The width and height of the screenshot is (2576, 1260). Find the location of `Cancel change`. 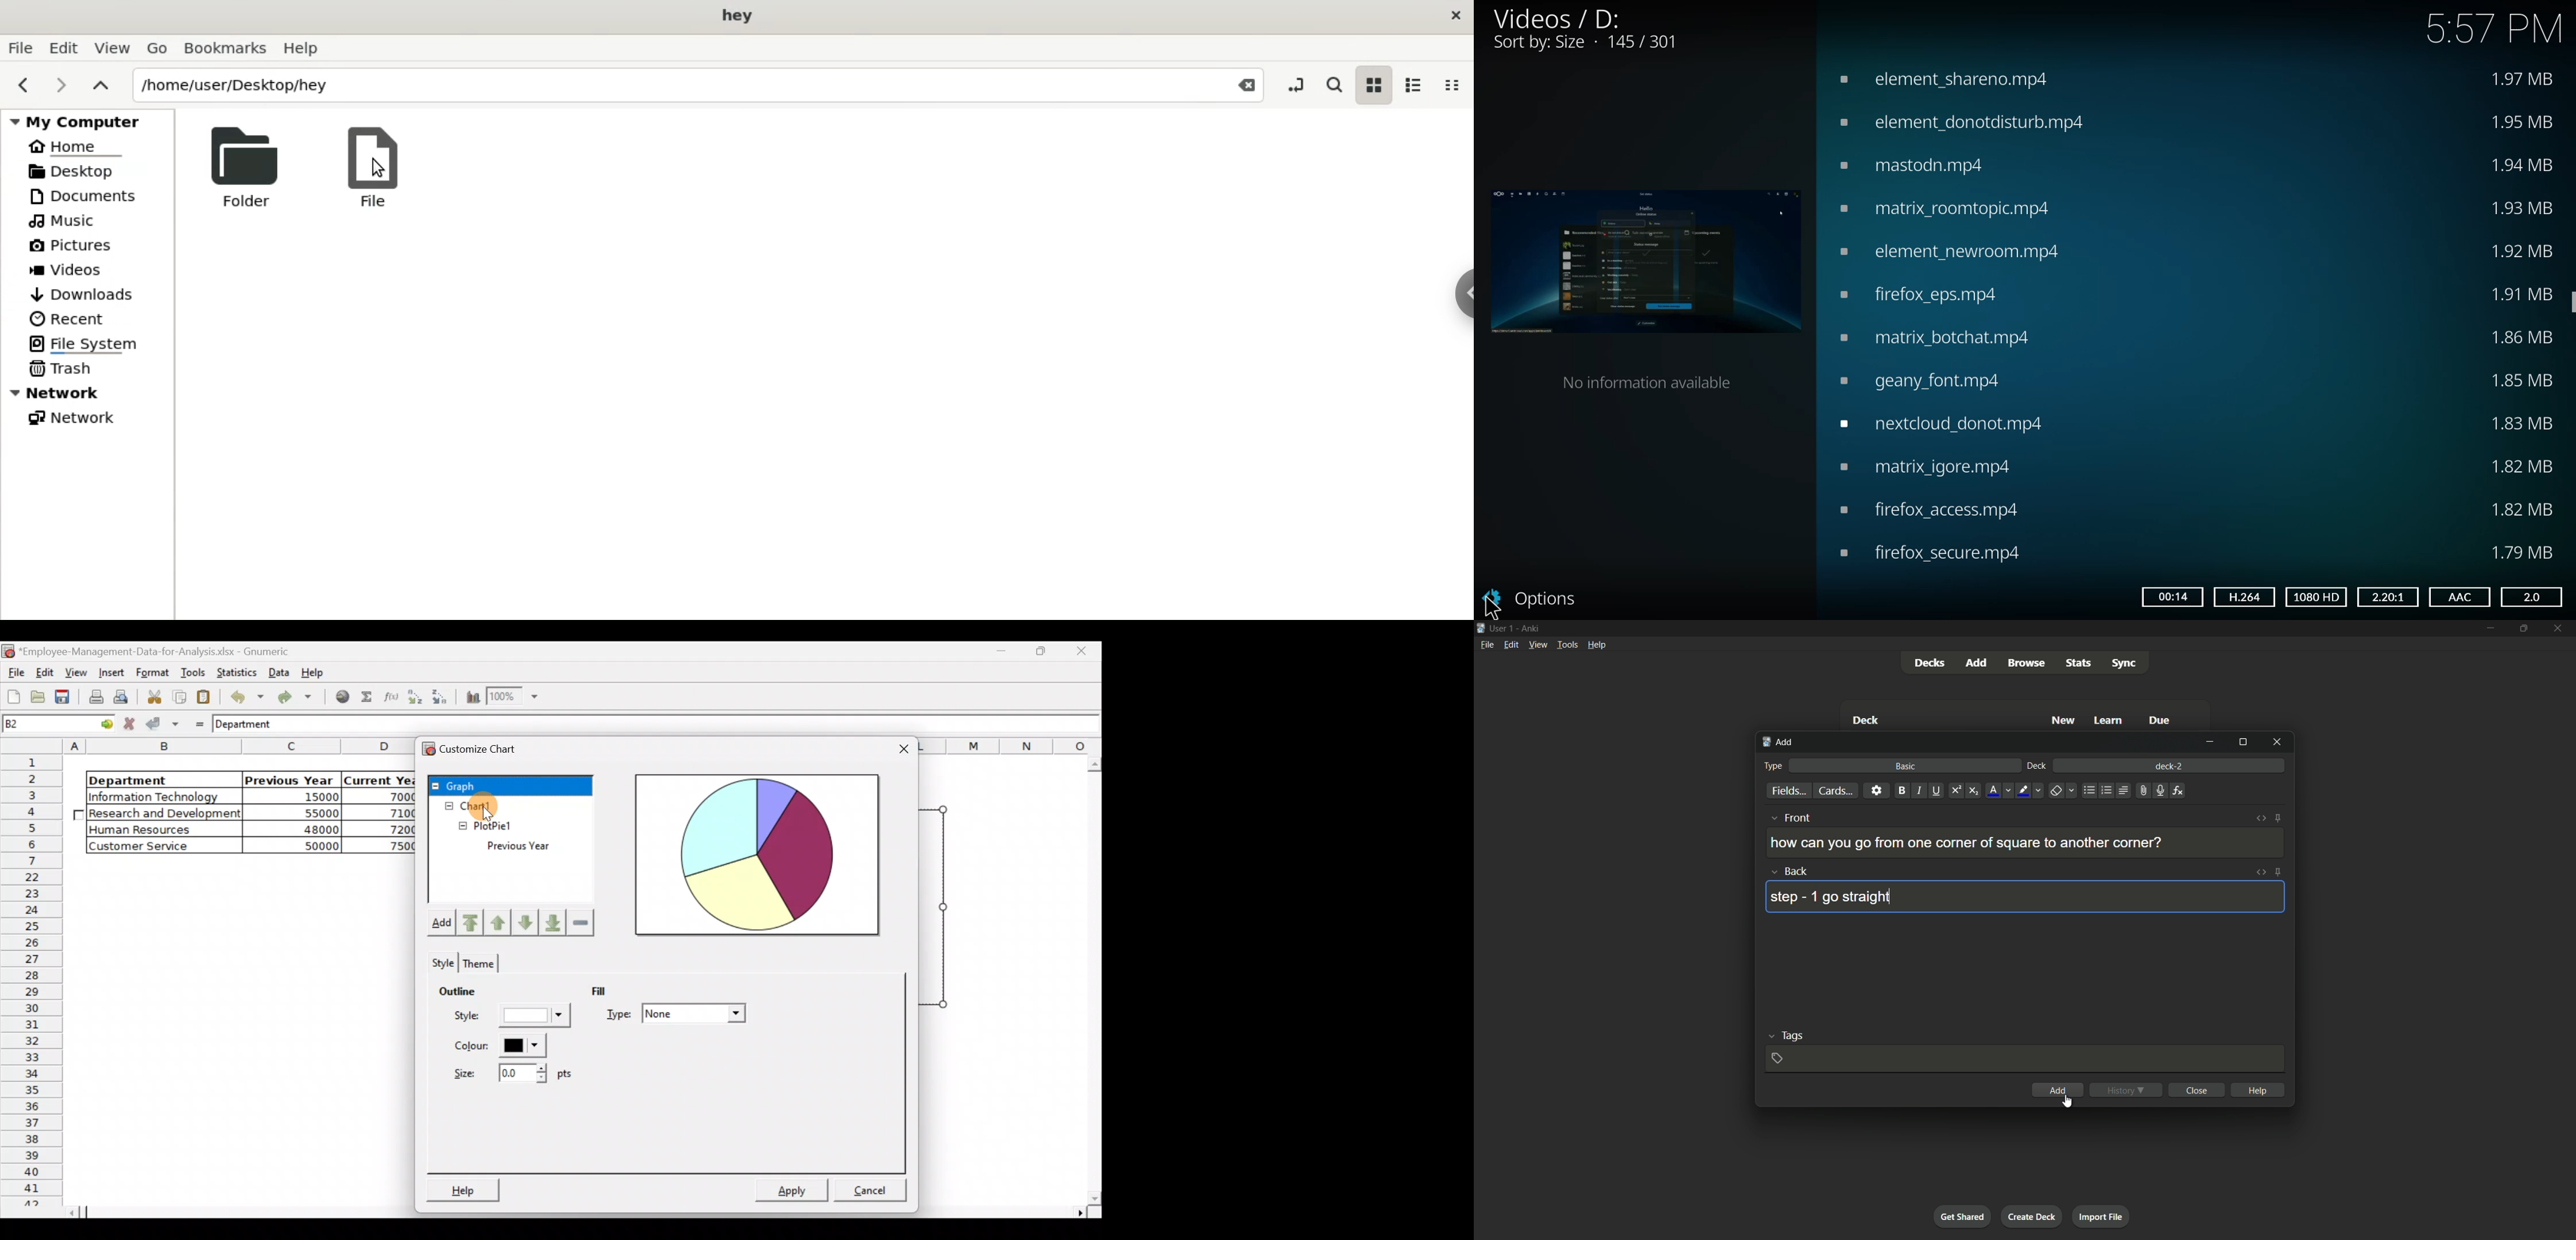

Cancel change is located at coordinates (130, 724).